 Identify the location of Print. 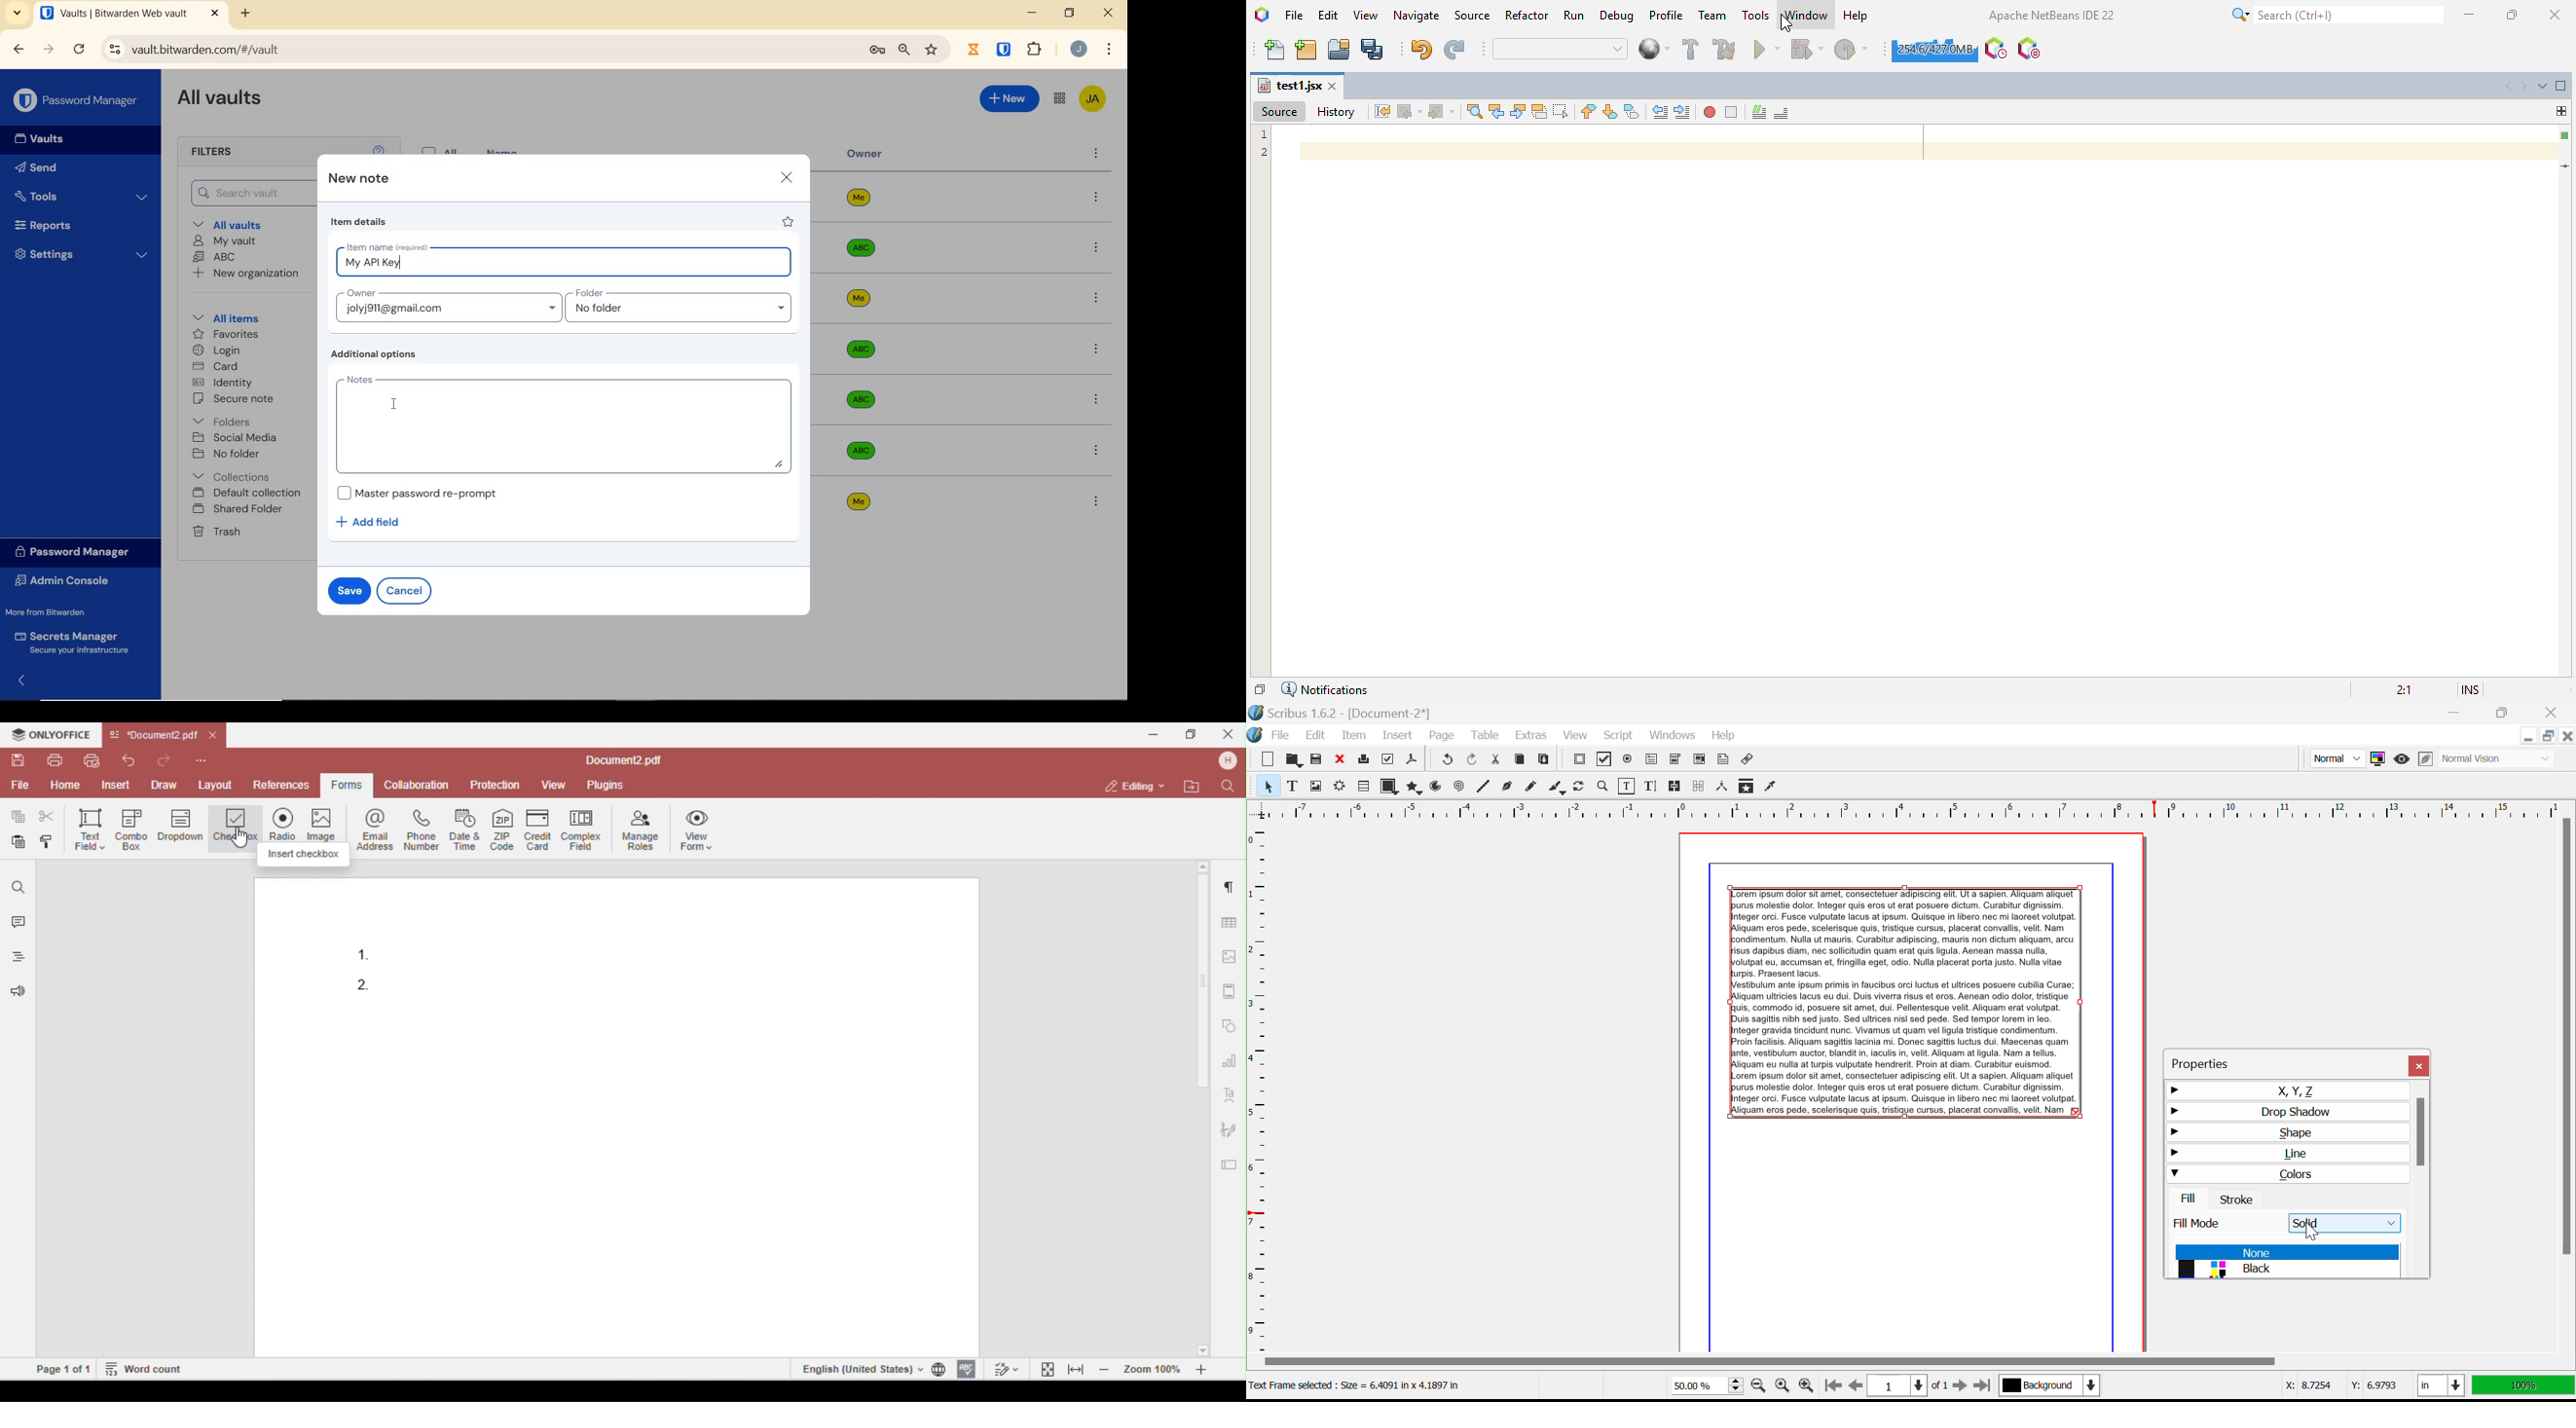
(1365, 759).